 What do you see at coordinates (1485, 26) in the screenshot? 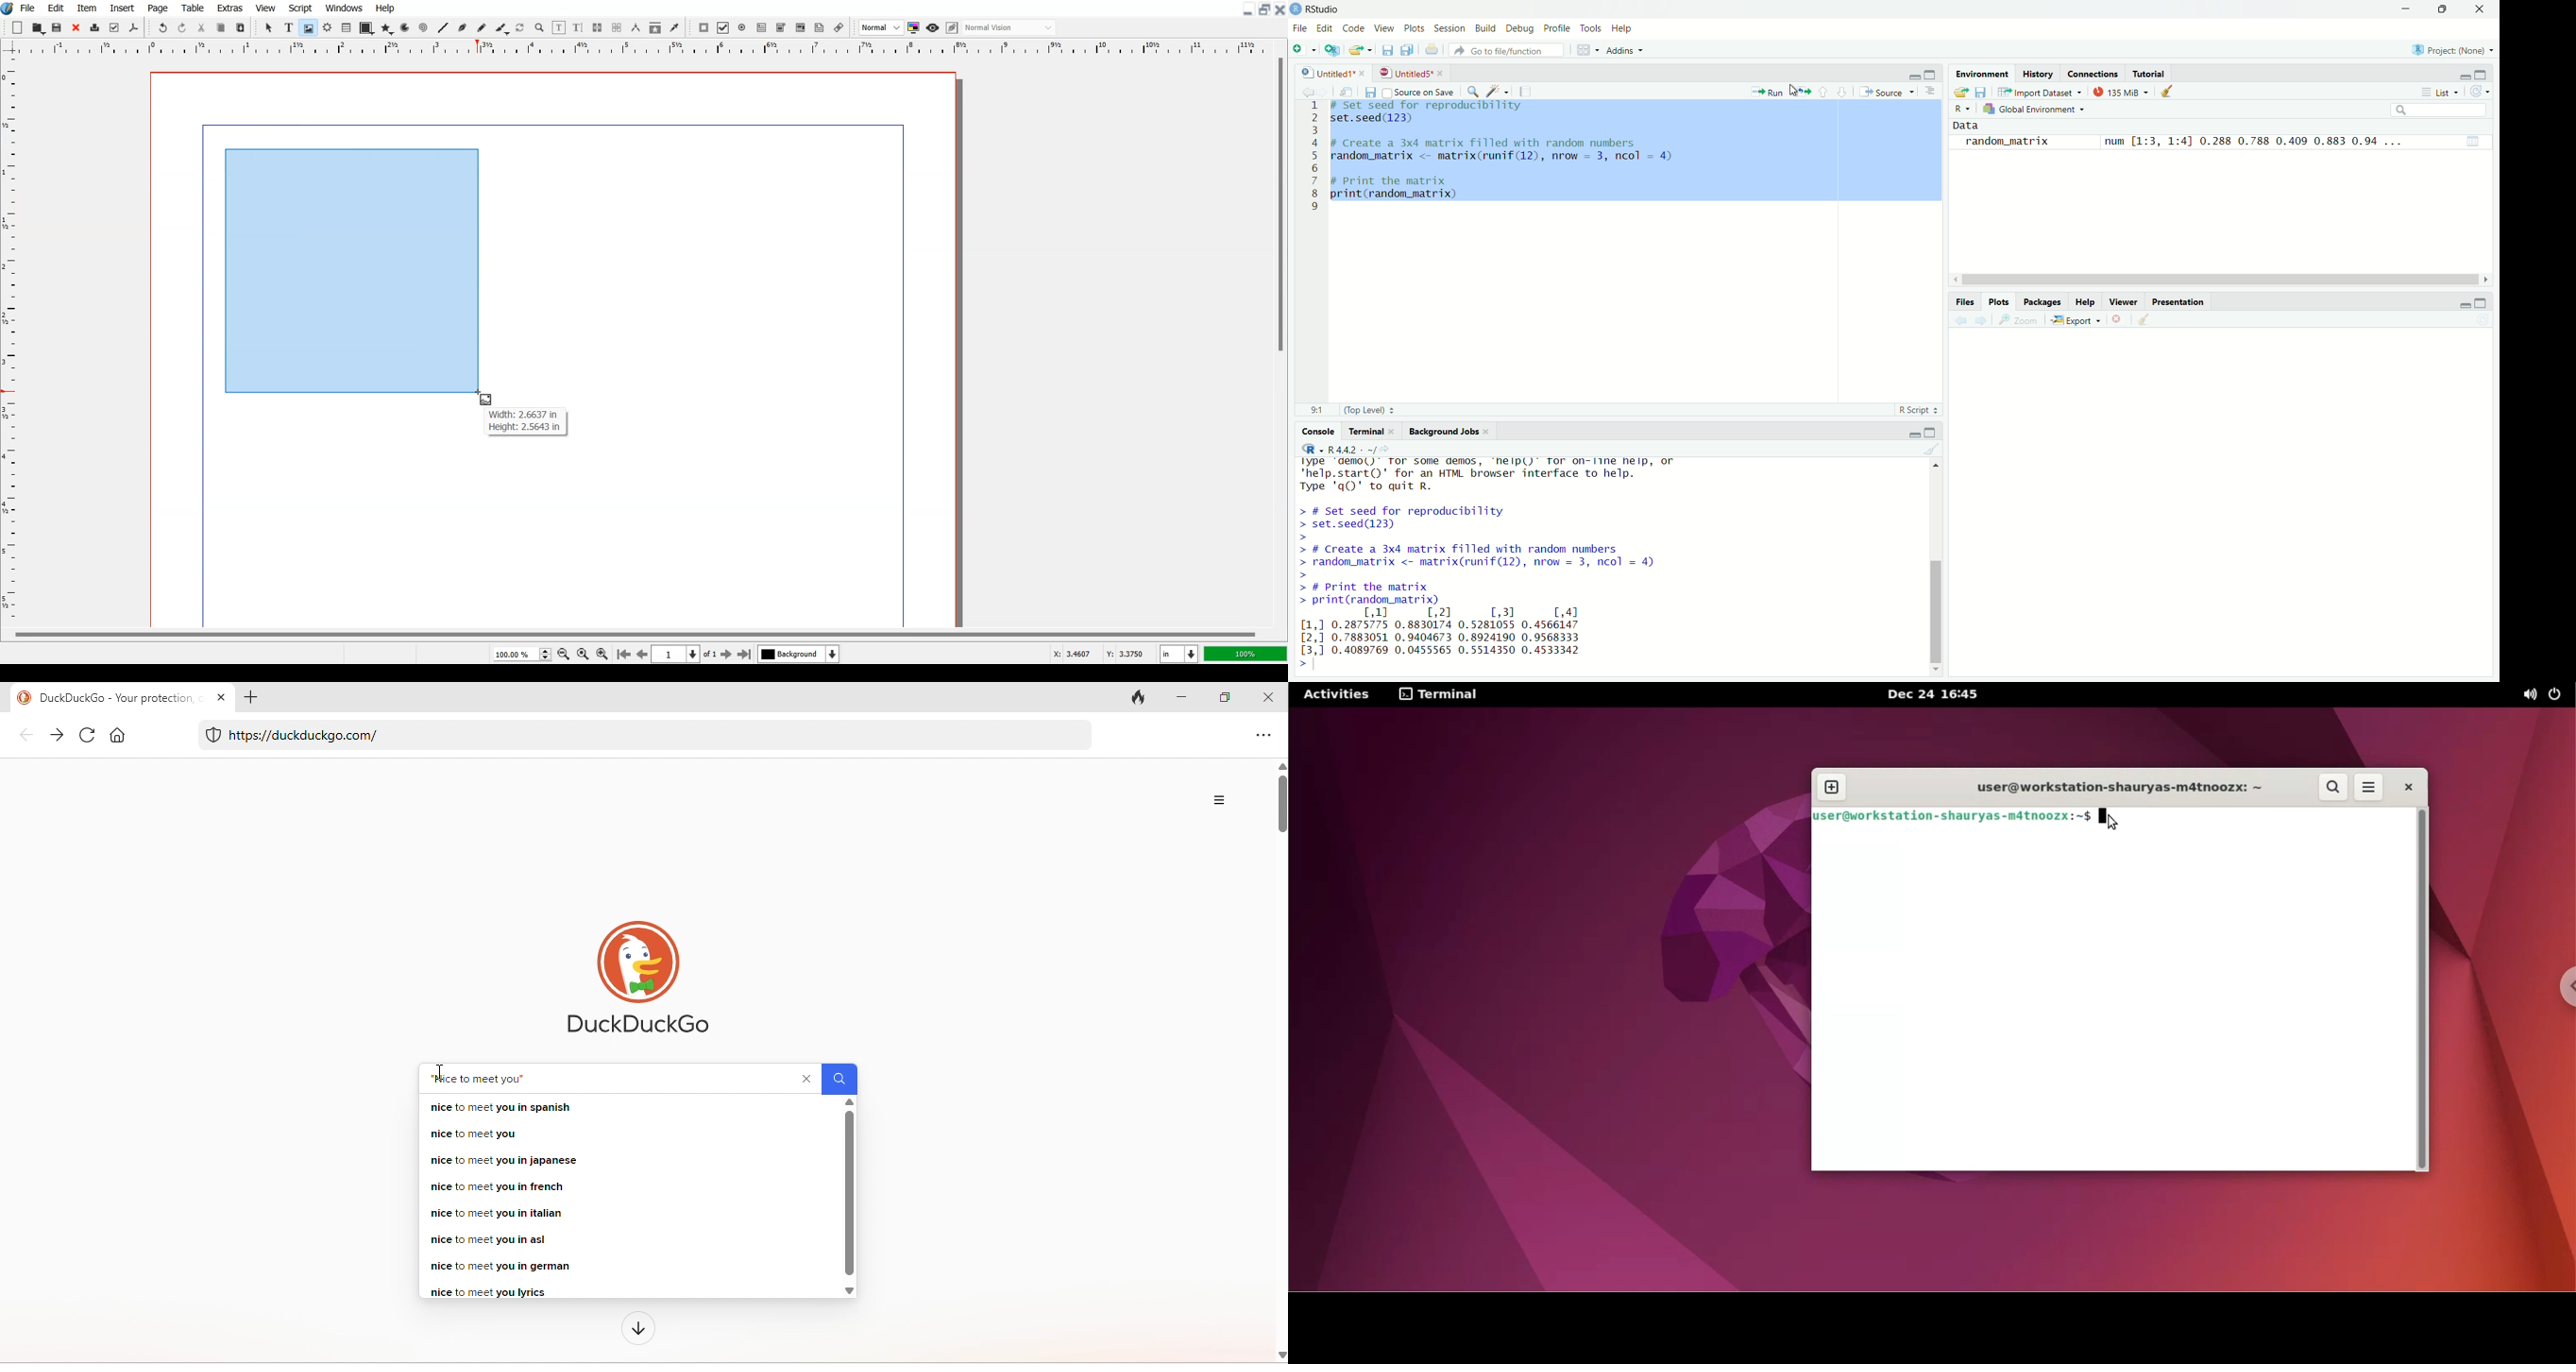
I see `Build` at bounding box center [1485, 26].